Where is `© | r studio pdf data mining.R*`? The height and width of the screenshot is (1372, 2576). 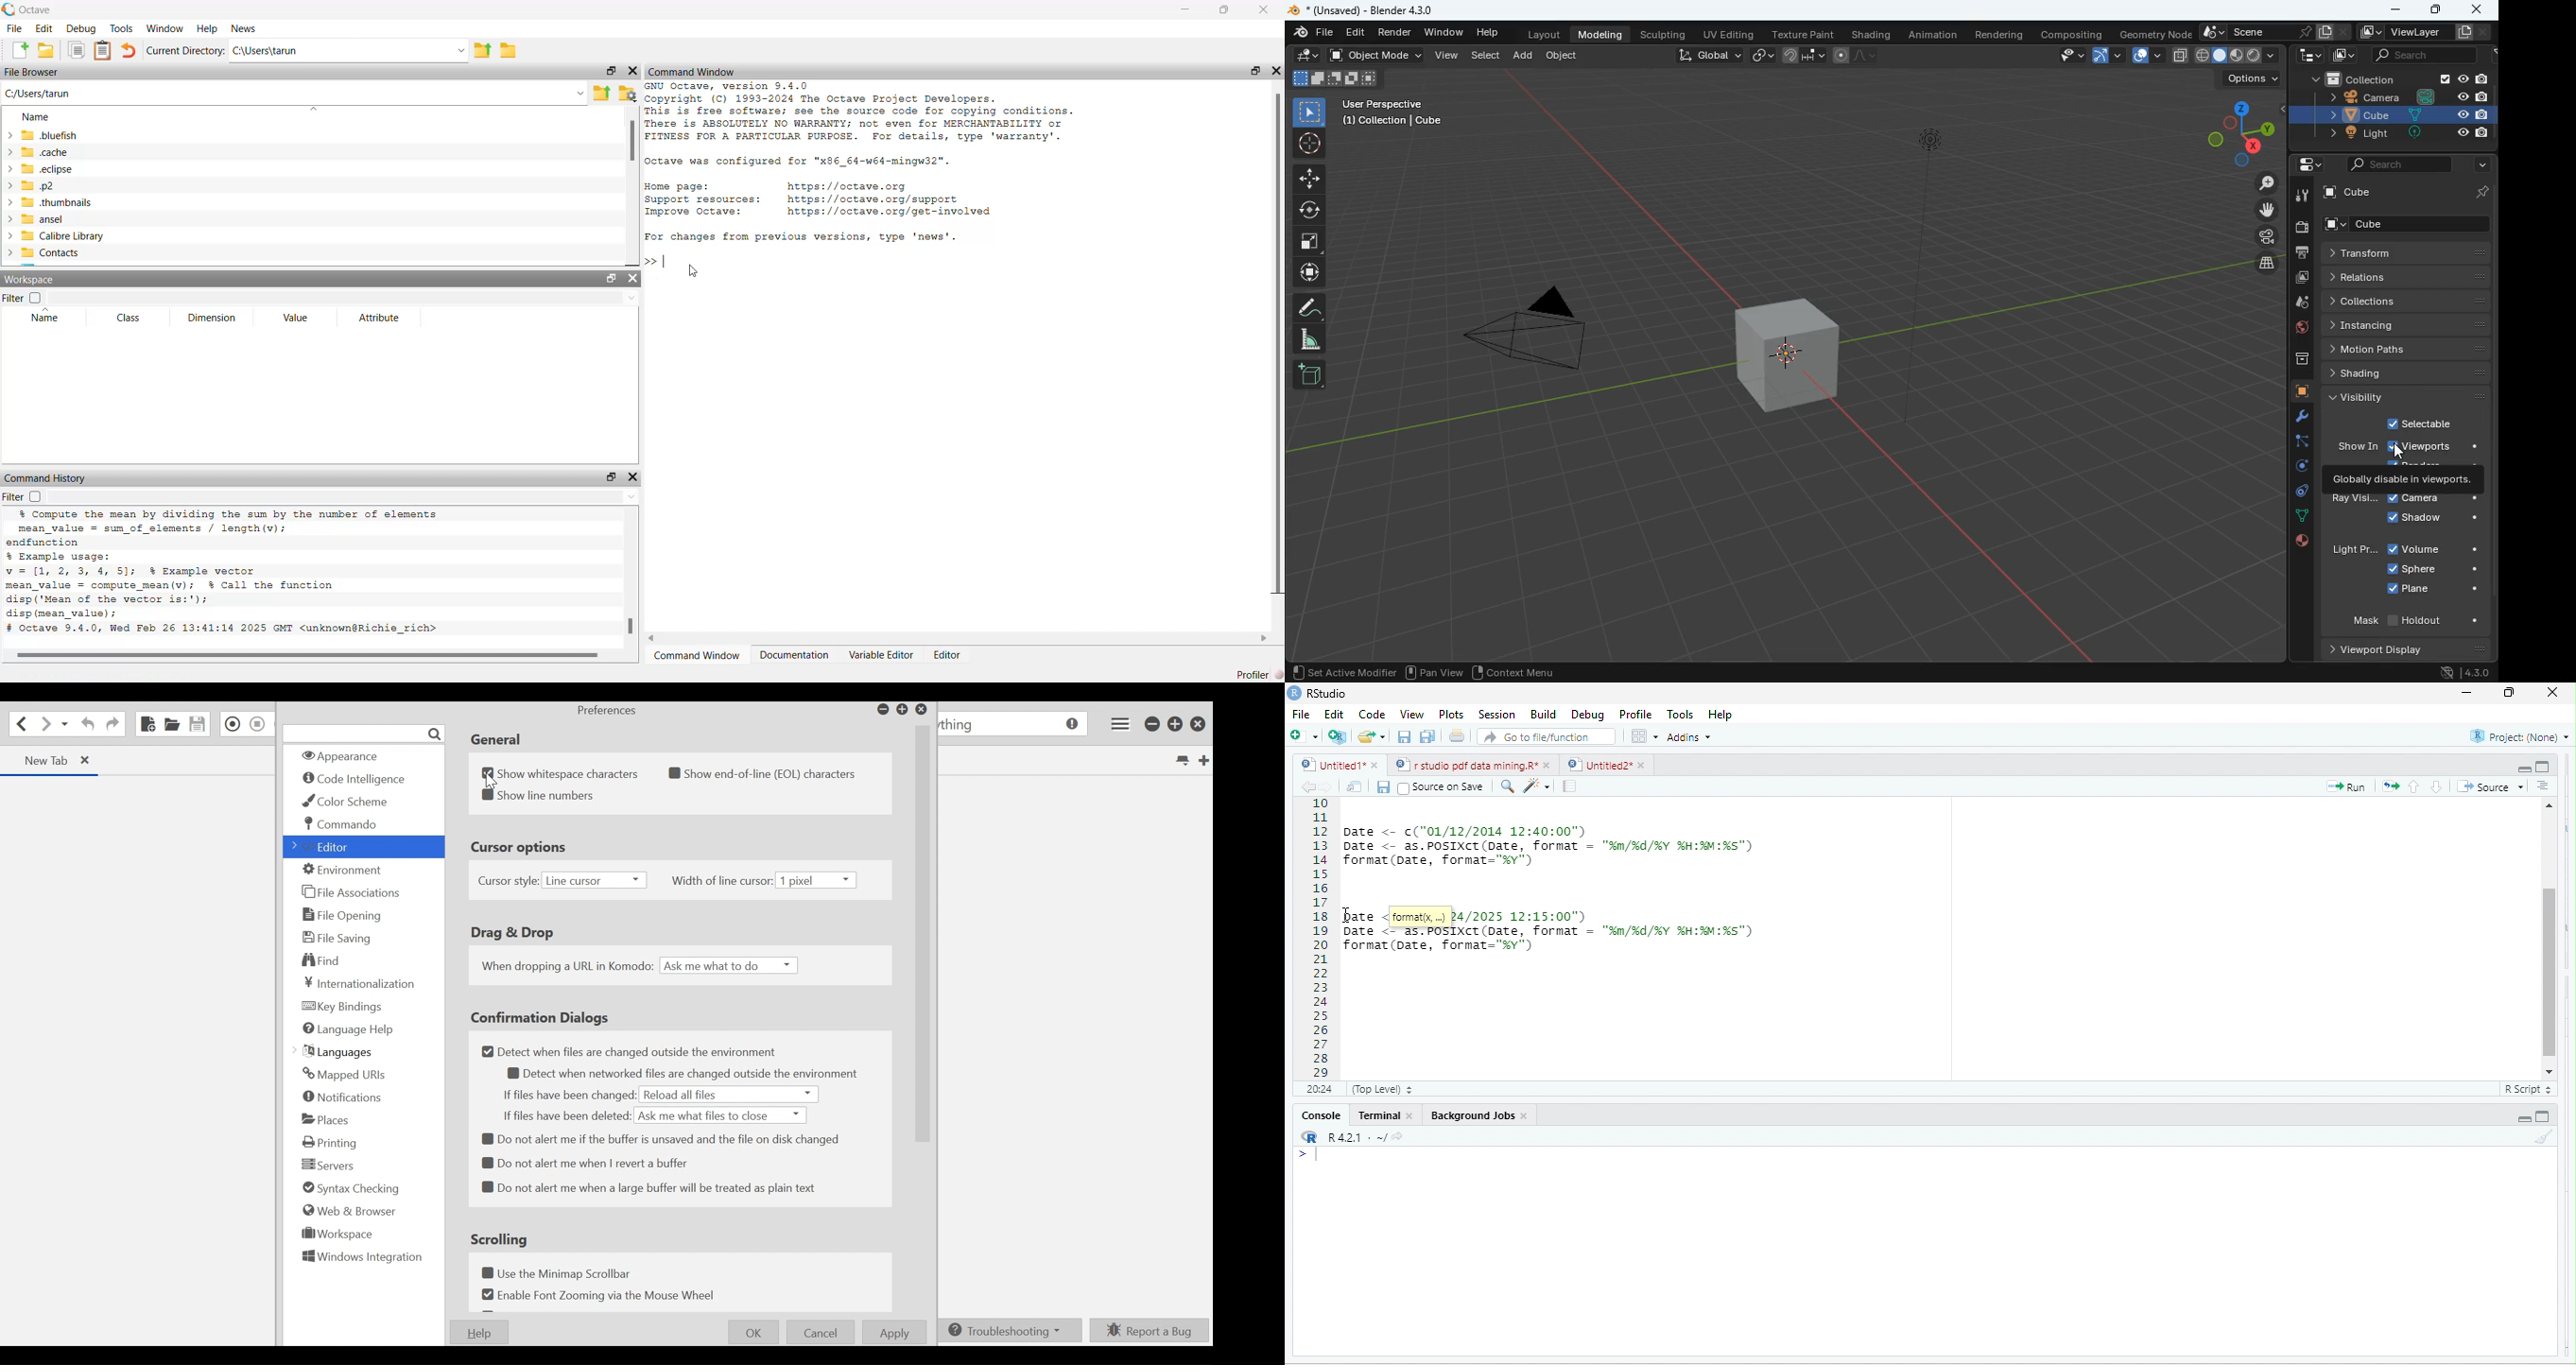 © | r studio pdf data mining.R* is located at coordinates (1467, 766).